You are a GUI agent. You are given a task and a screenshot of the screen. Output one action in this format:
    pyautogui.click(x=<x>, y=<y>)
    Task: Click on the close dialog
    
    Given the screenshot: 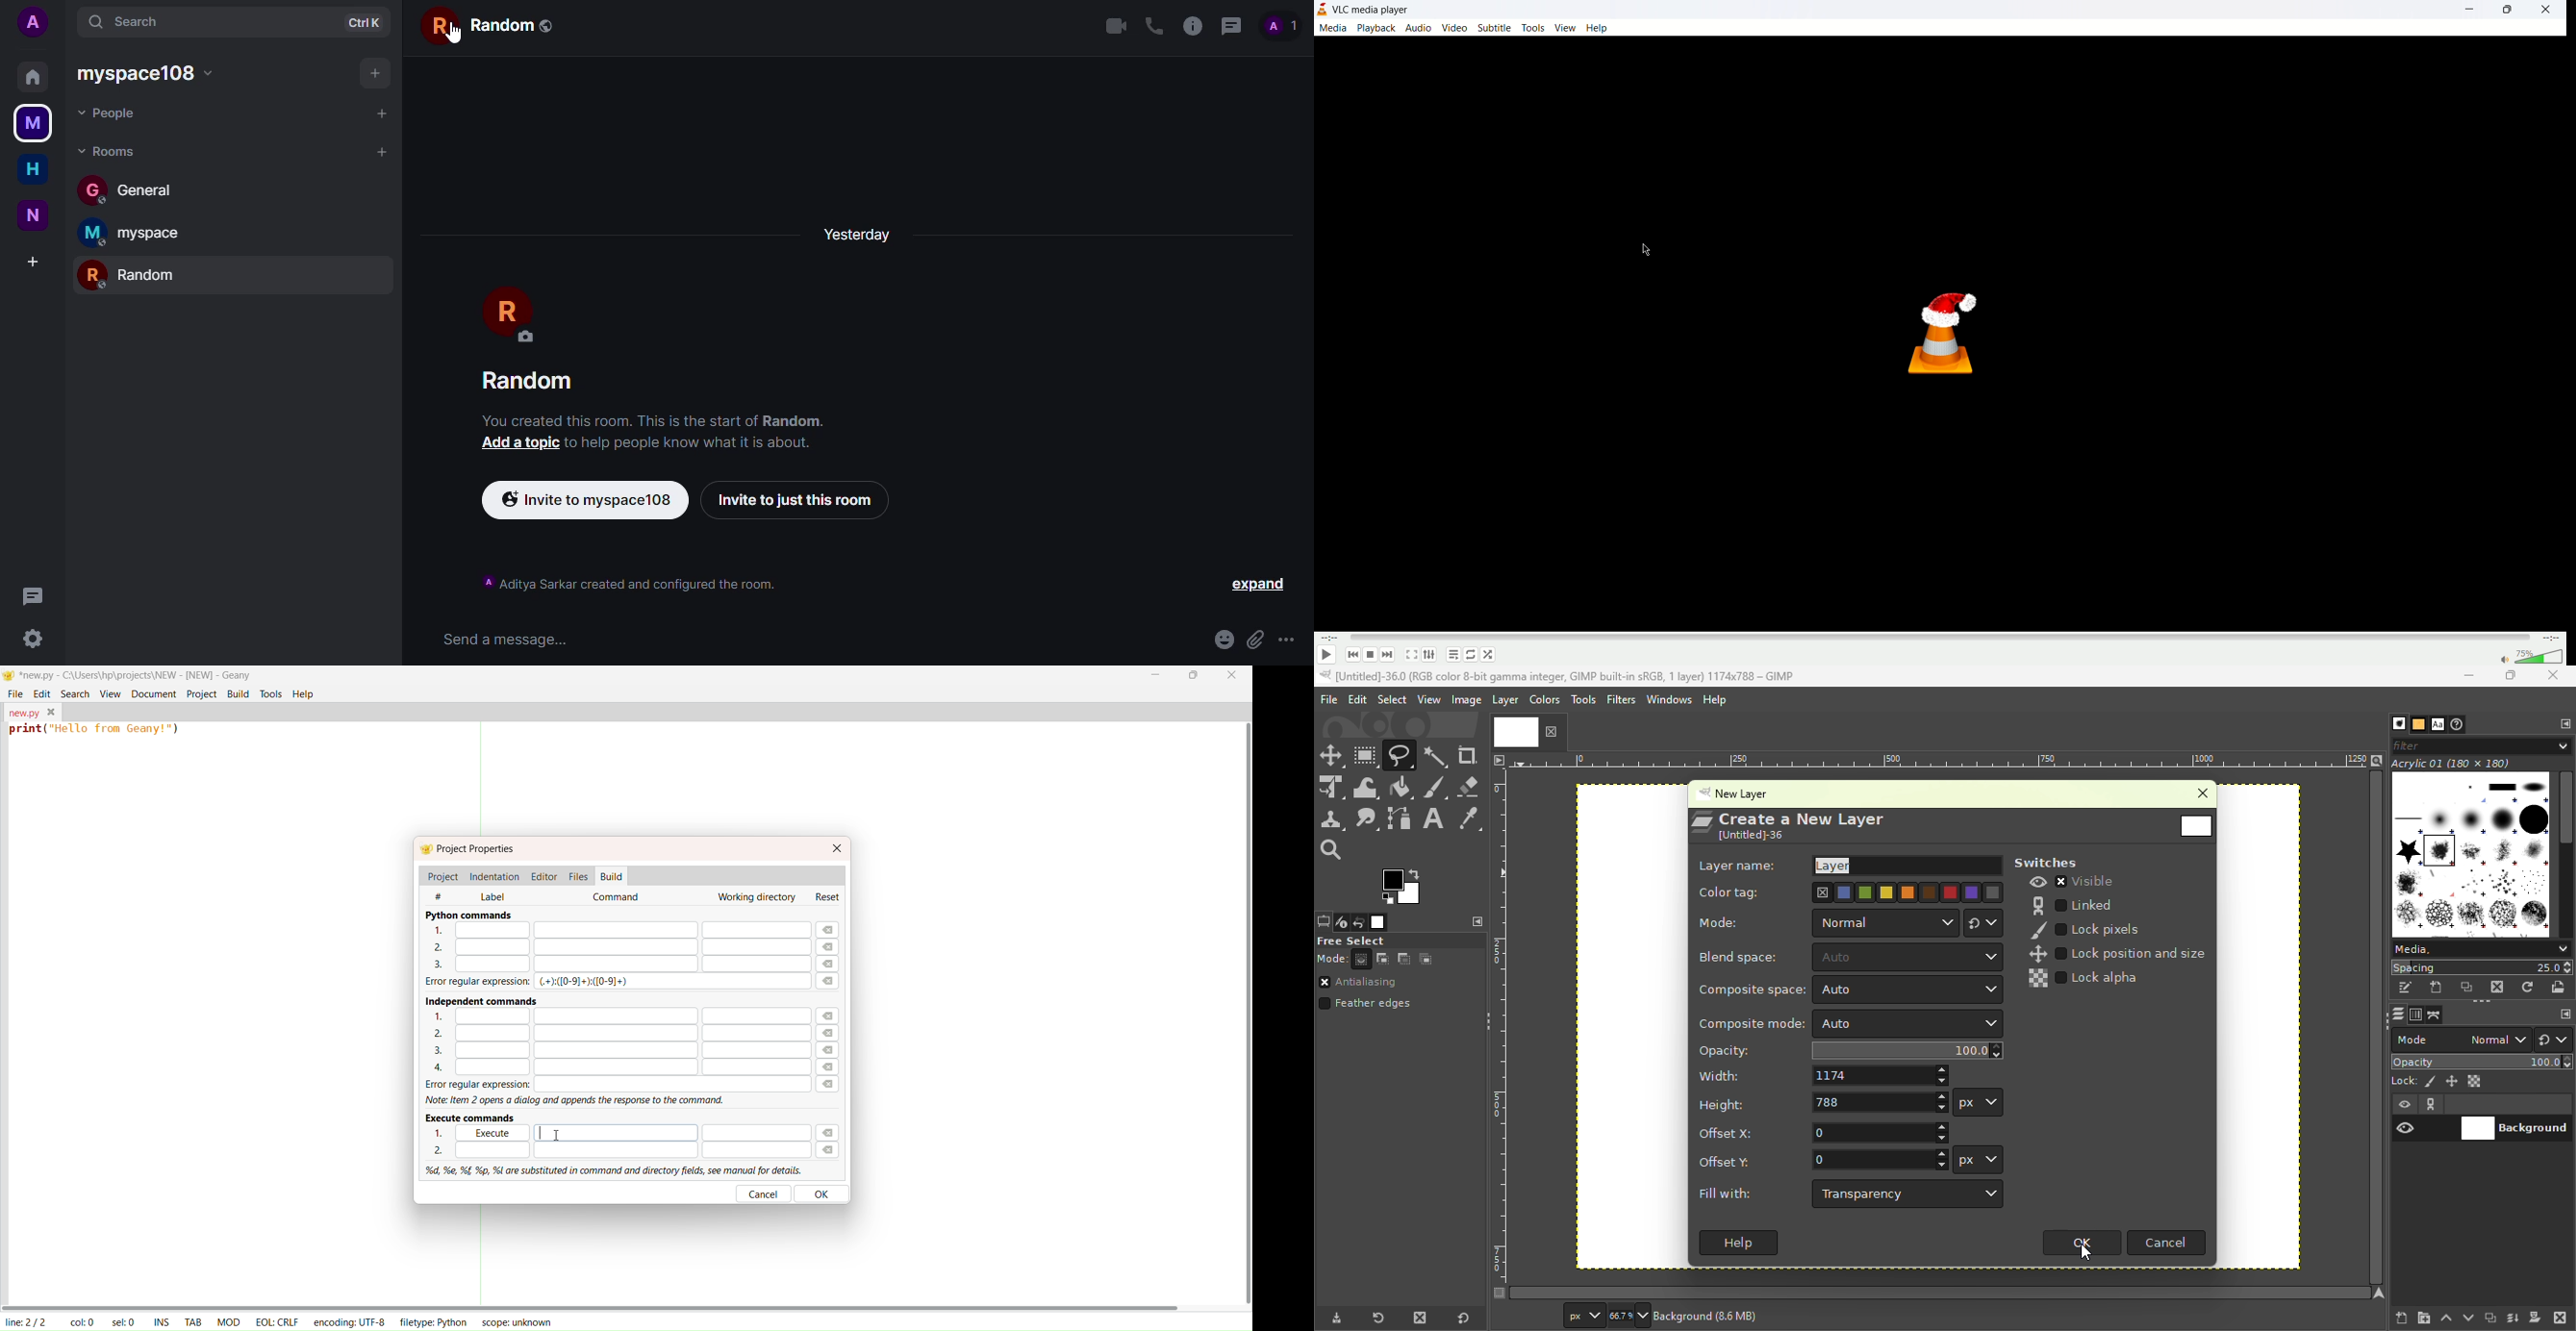 What is the action you would take?
    pyautogui.click(x=838, y=848)
    